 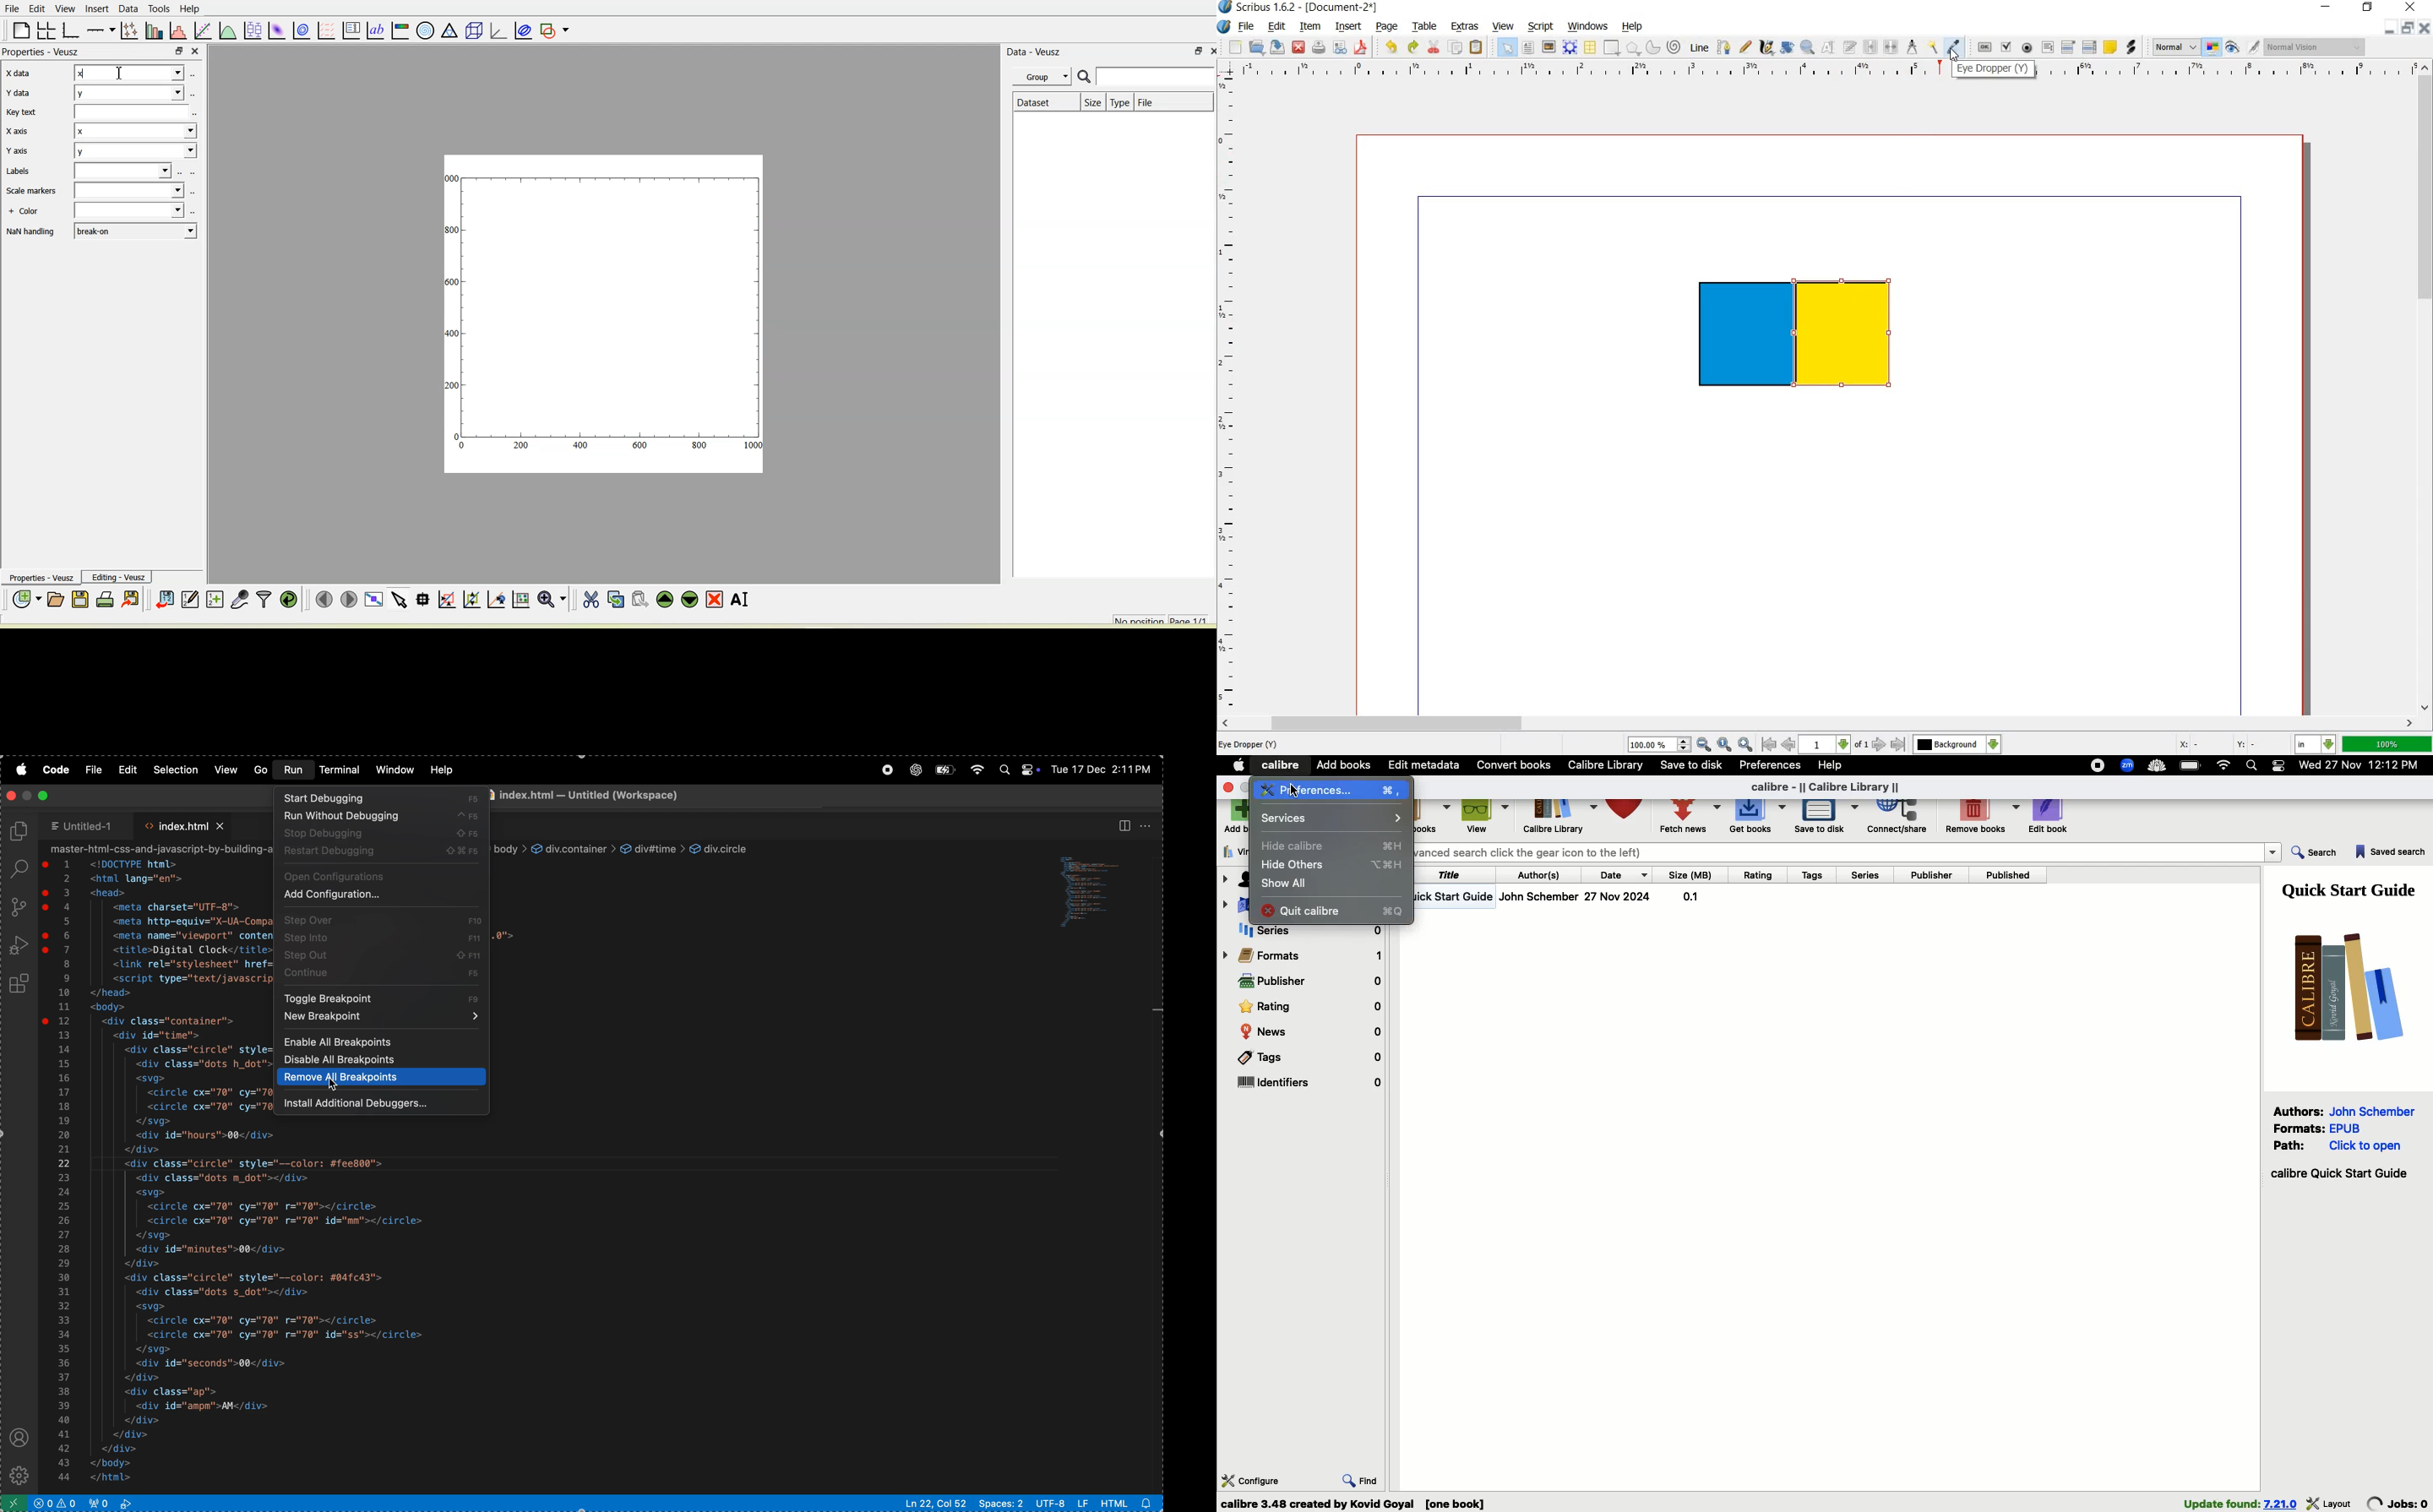 I want to click on Properties - Veusz, so click(x=43, y=53).